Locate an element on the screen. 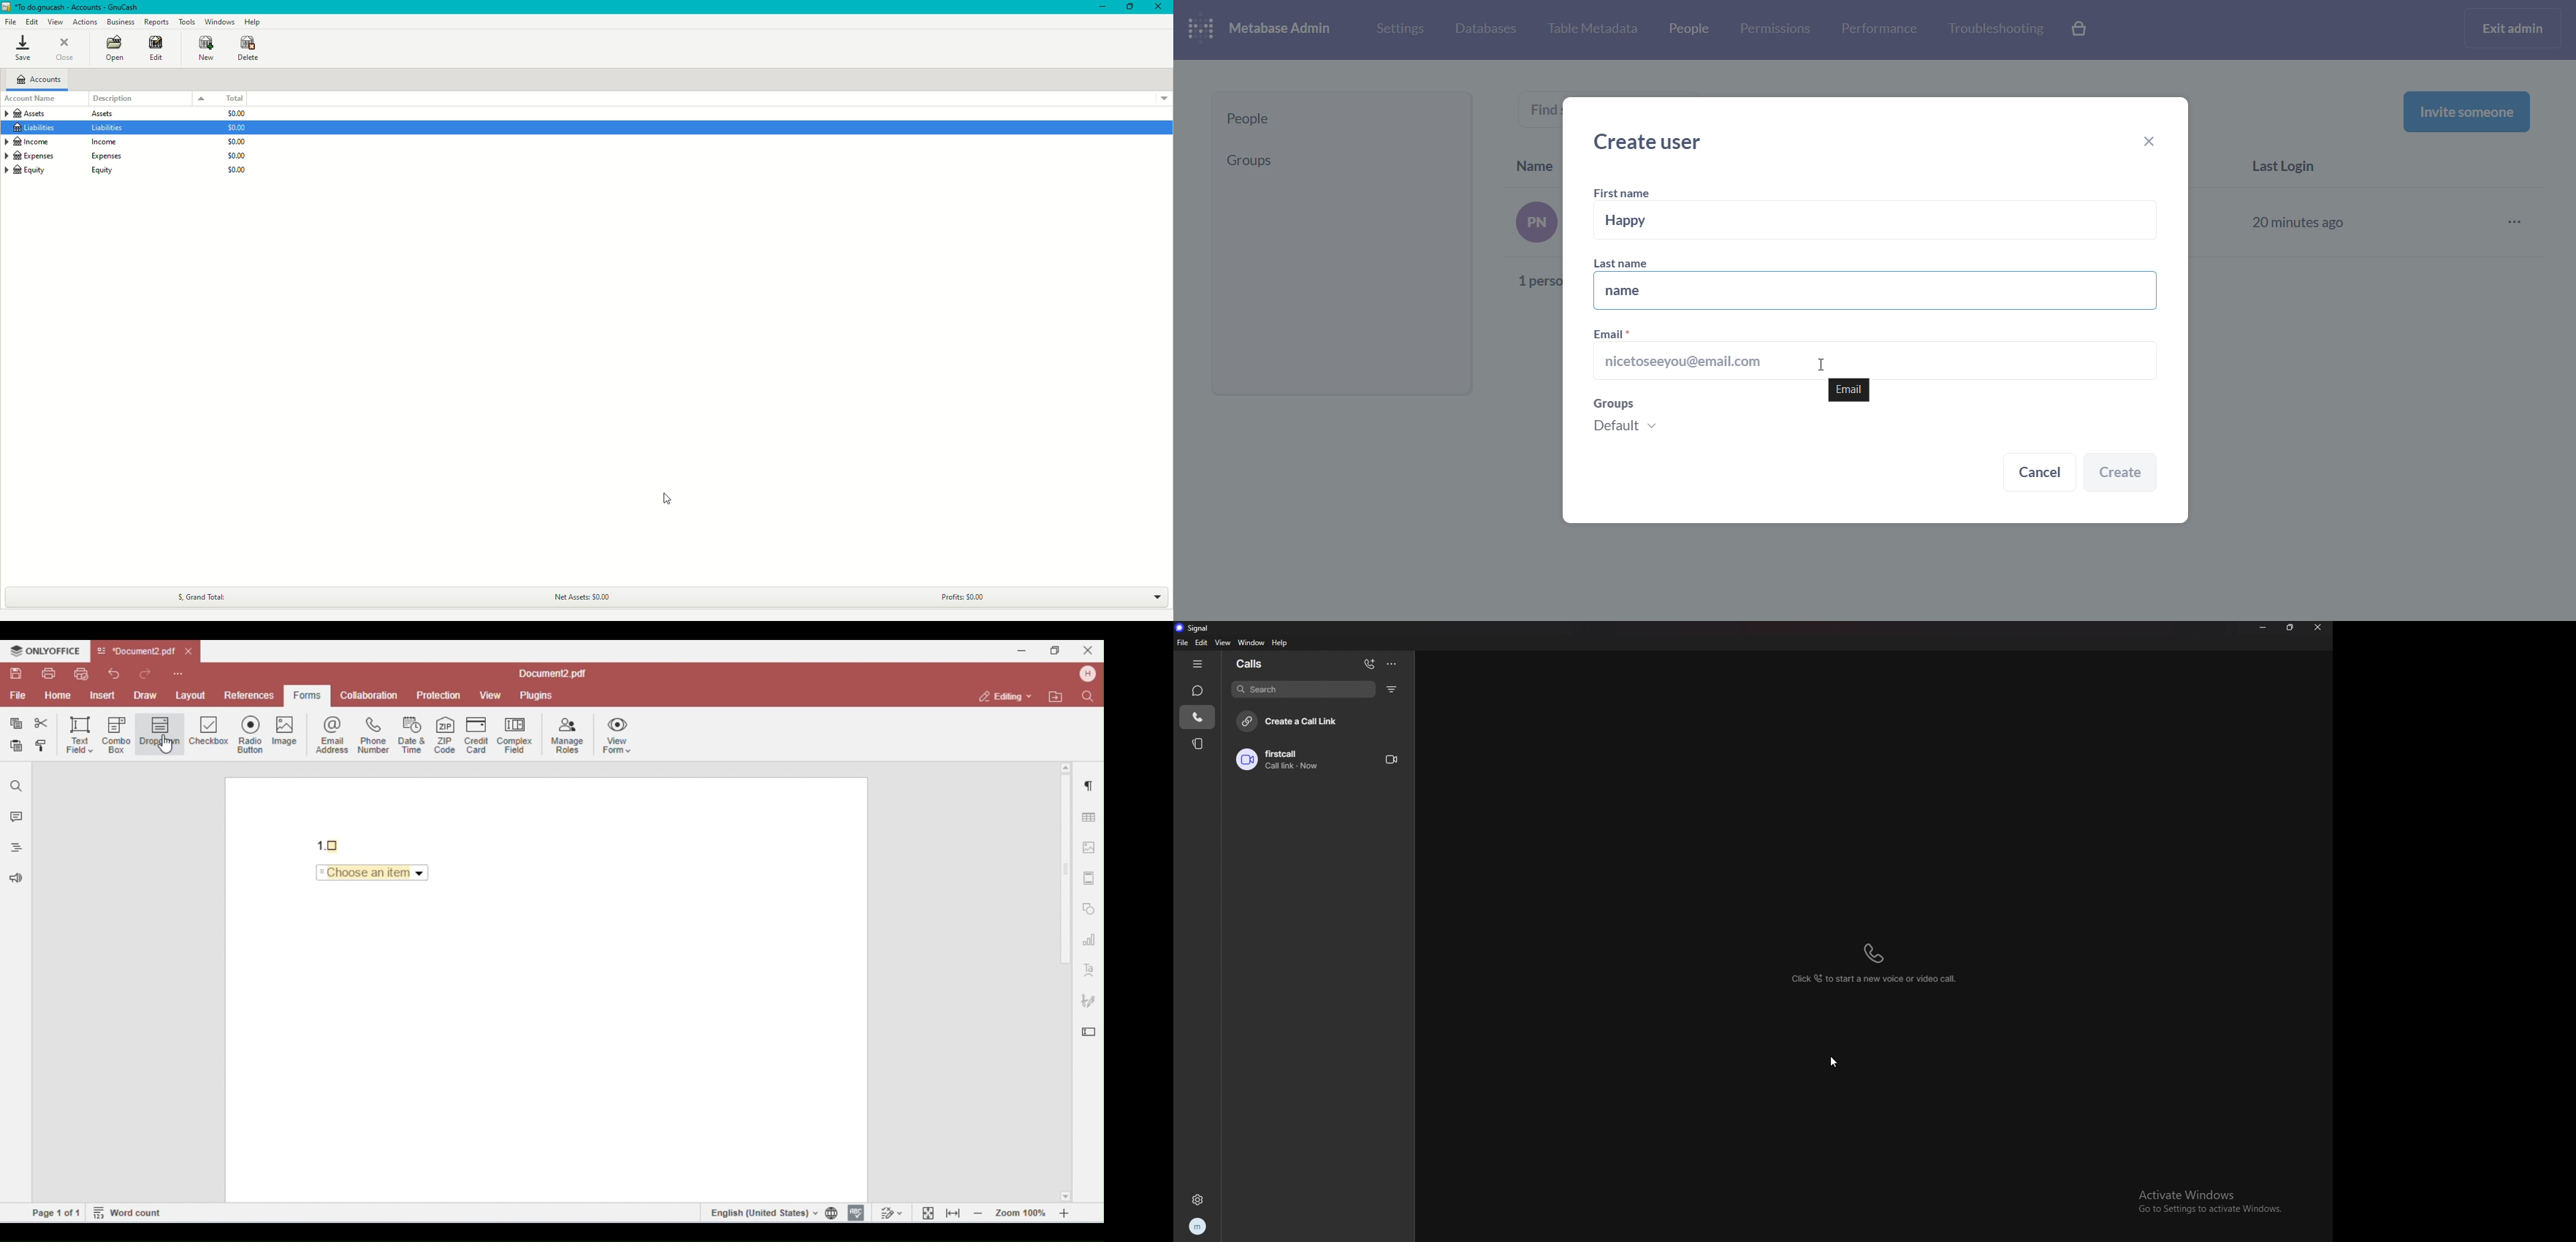  create user is located at coordinates (1654, 142).